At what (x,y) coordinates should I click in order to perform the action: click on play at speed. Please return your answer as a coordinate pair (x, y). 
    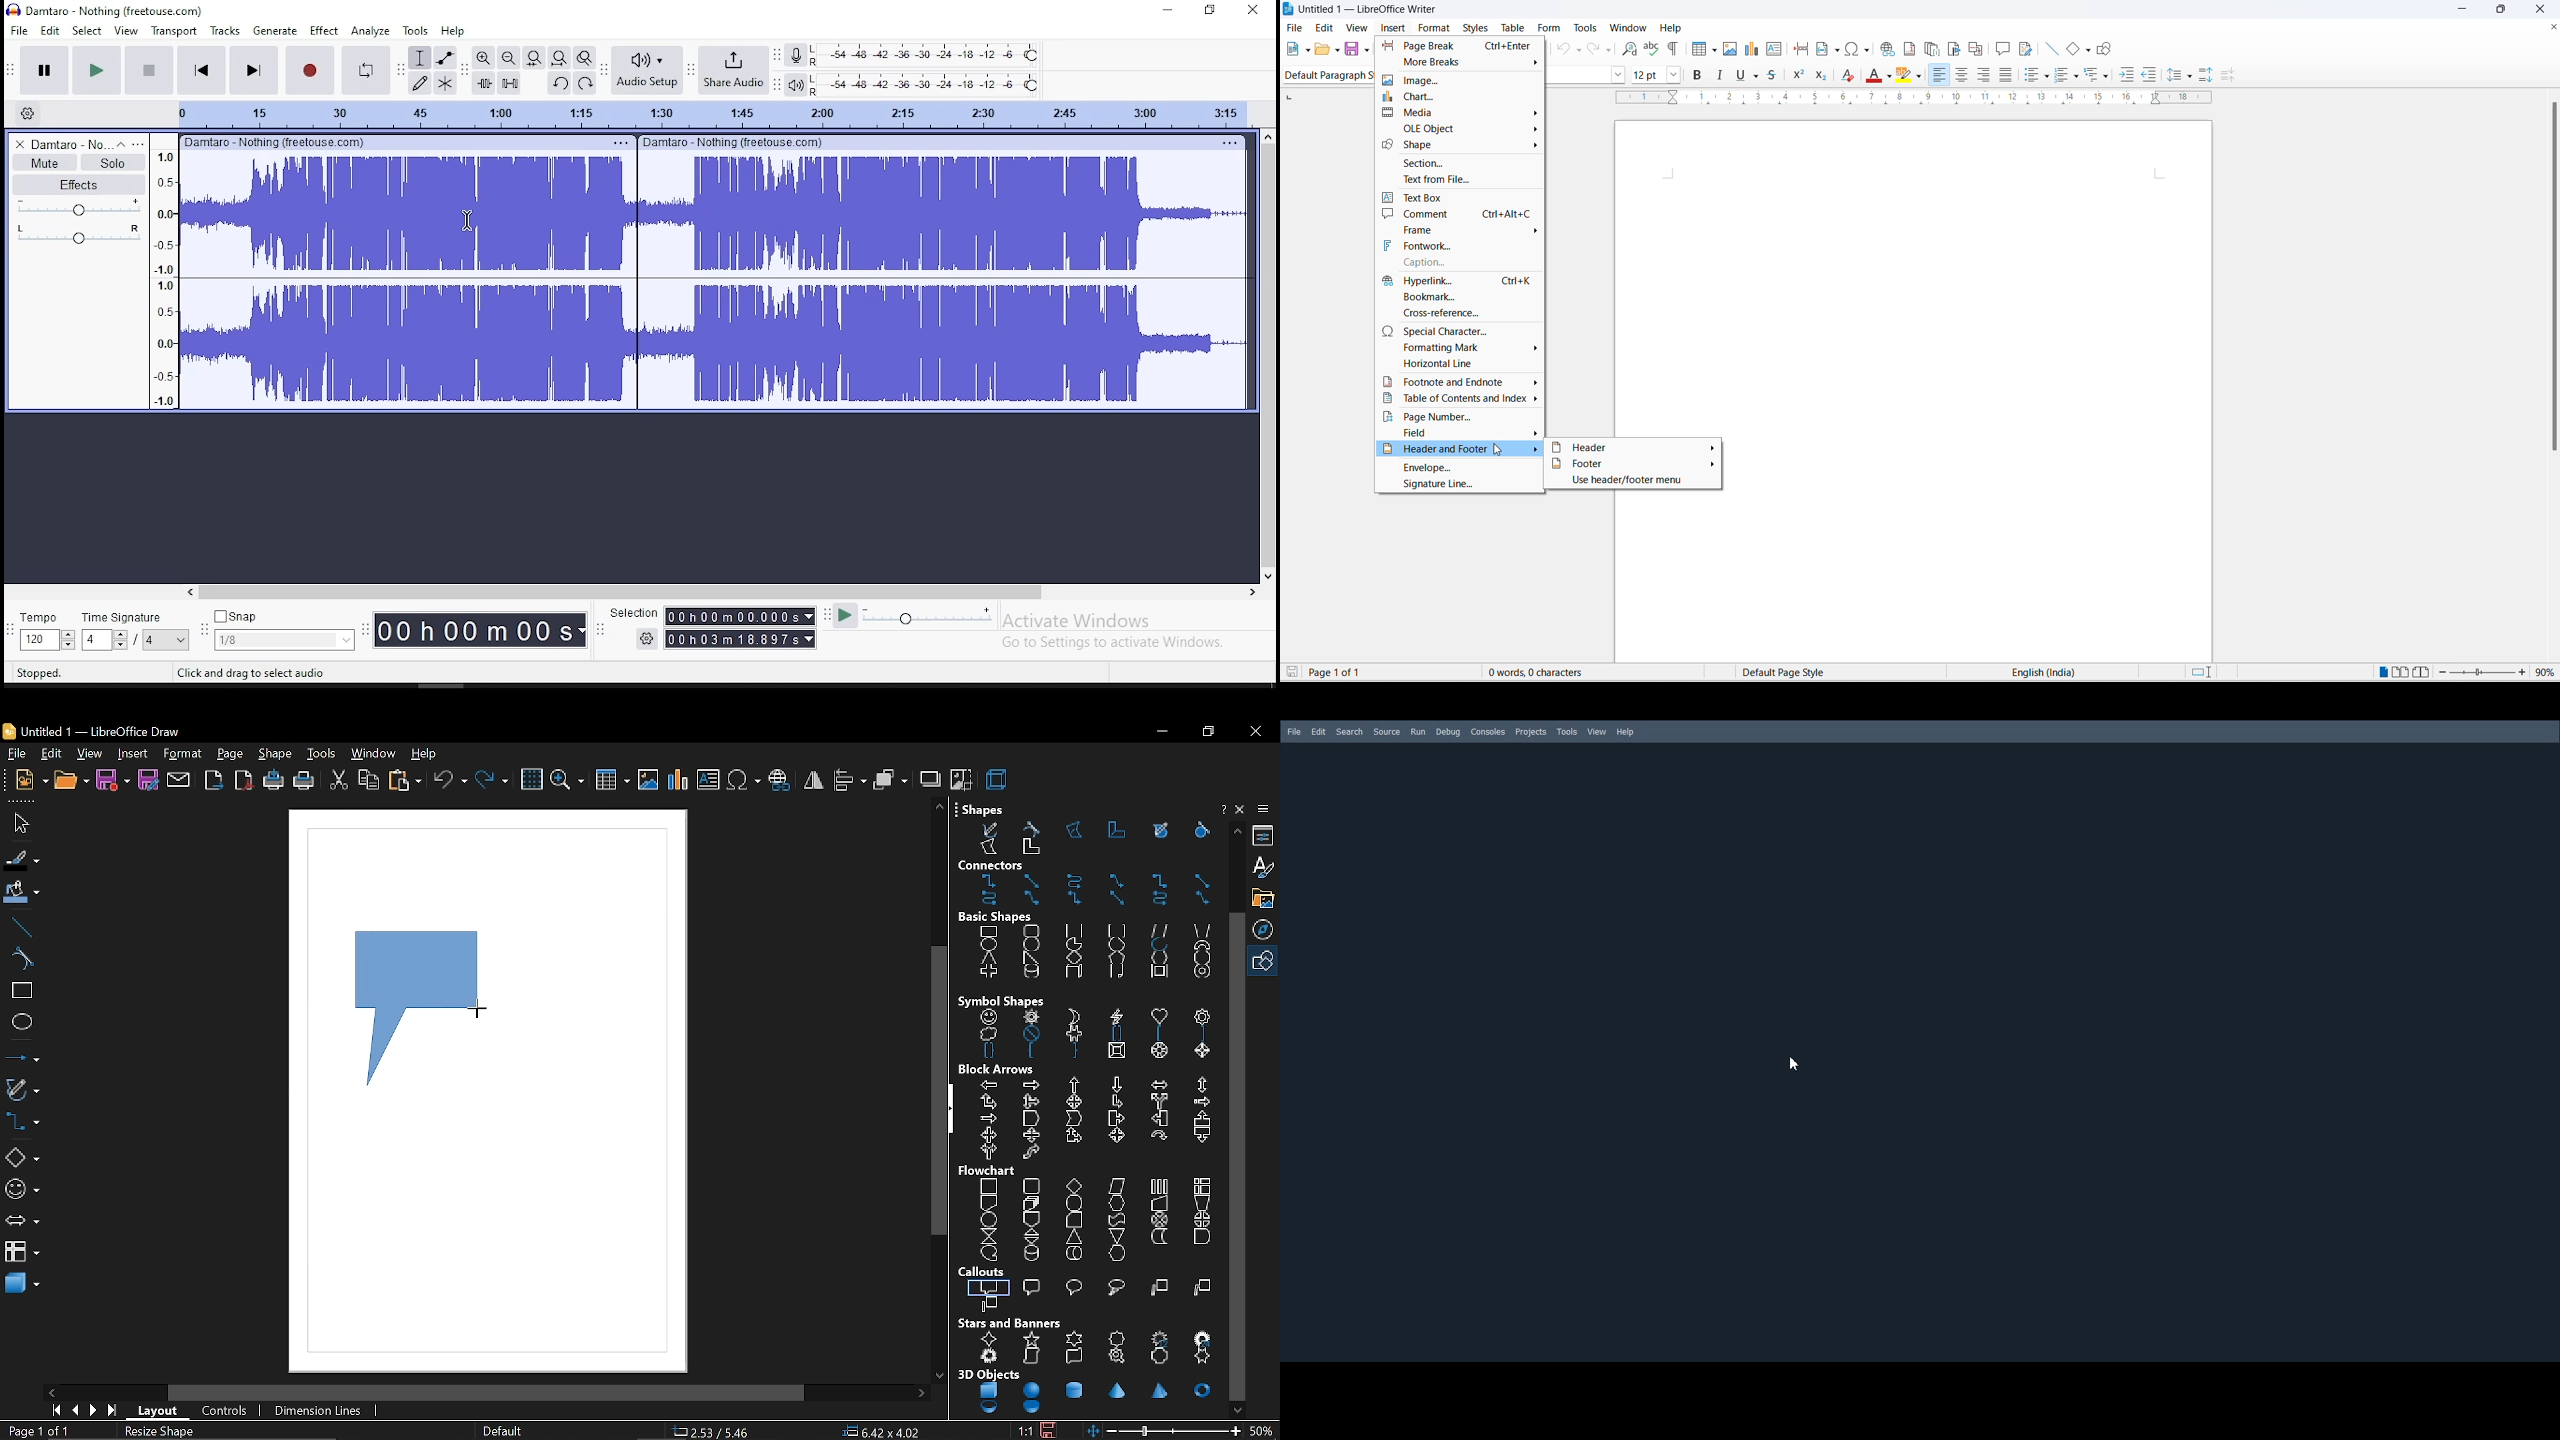
    Looking at the image, I should click on (846, 617).